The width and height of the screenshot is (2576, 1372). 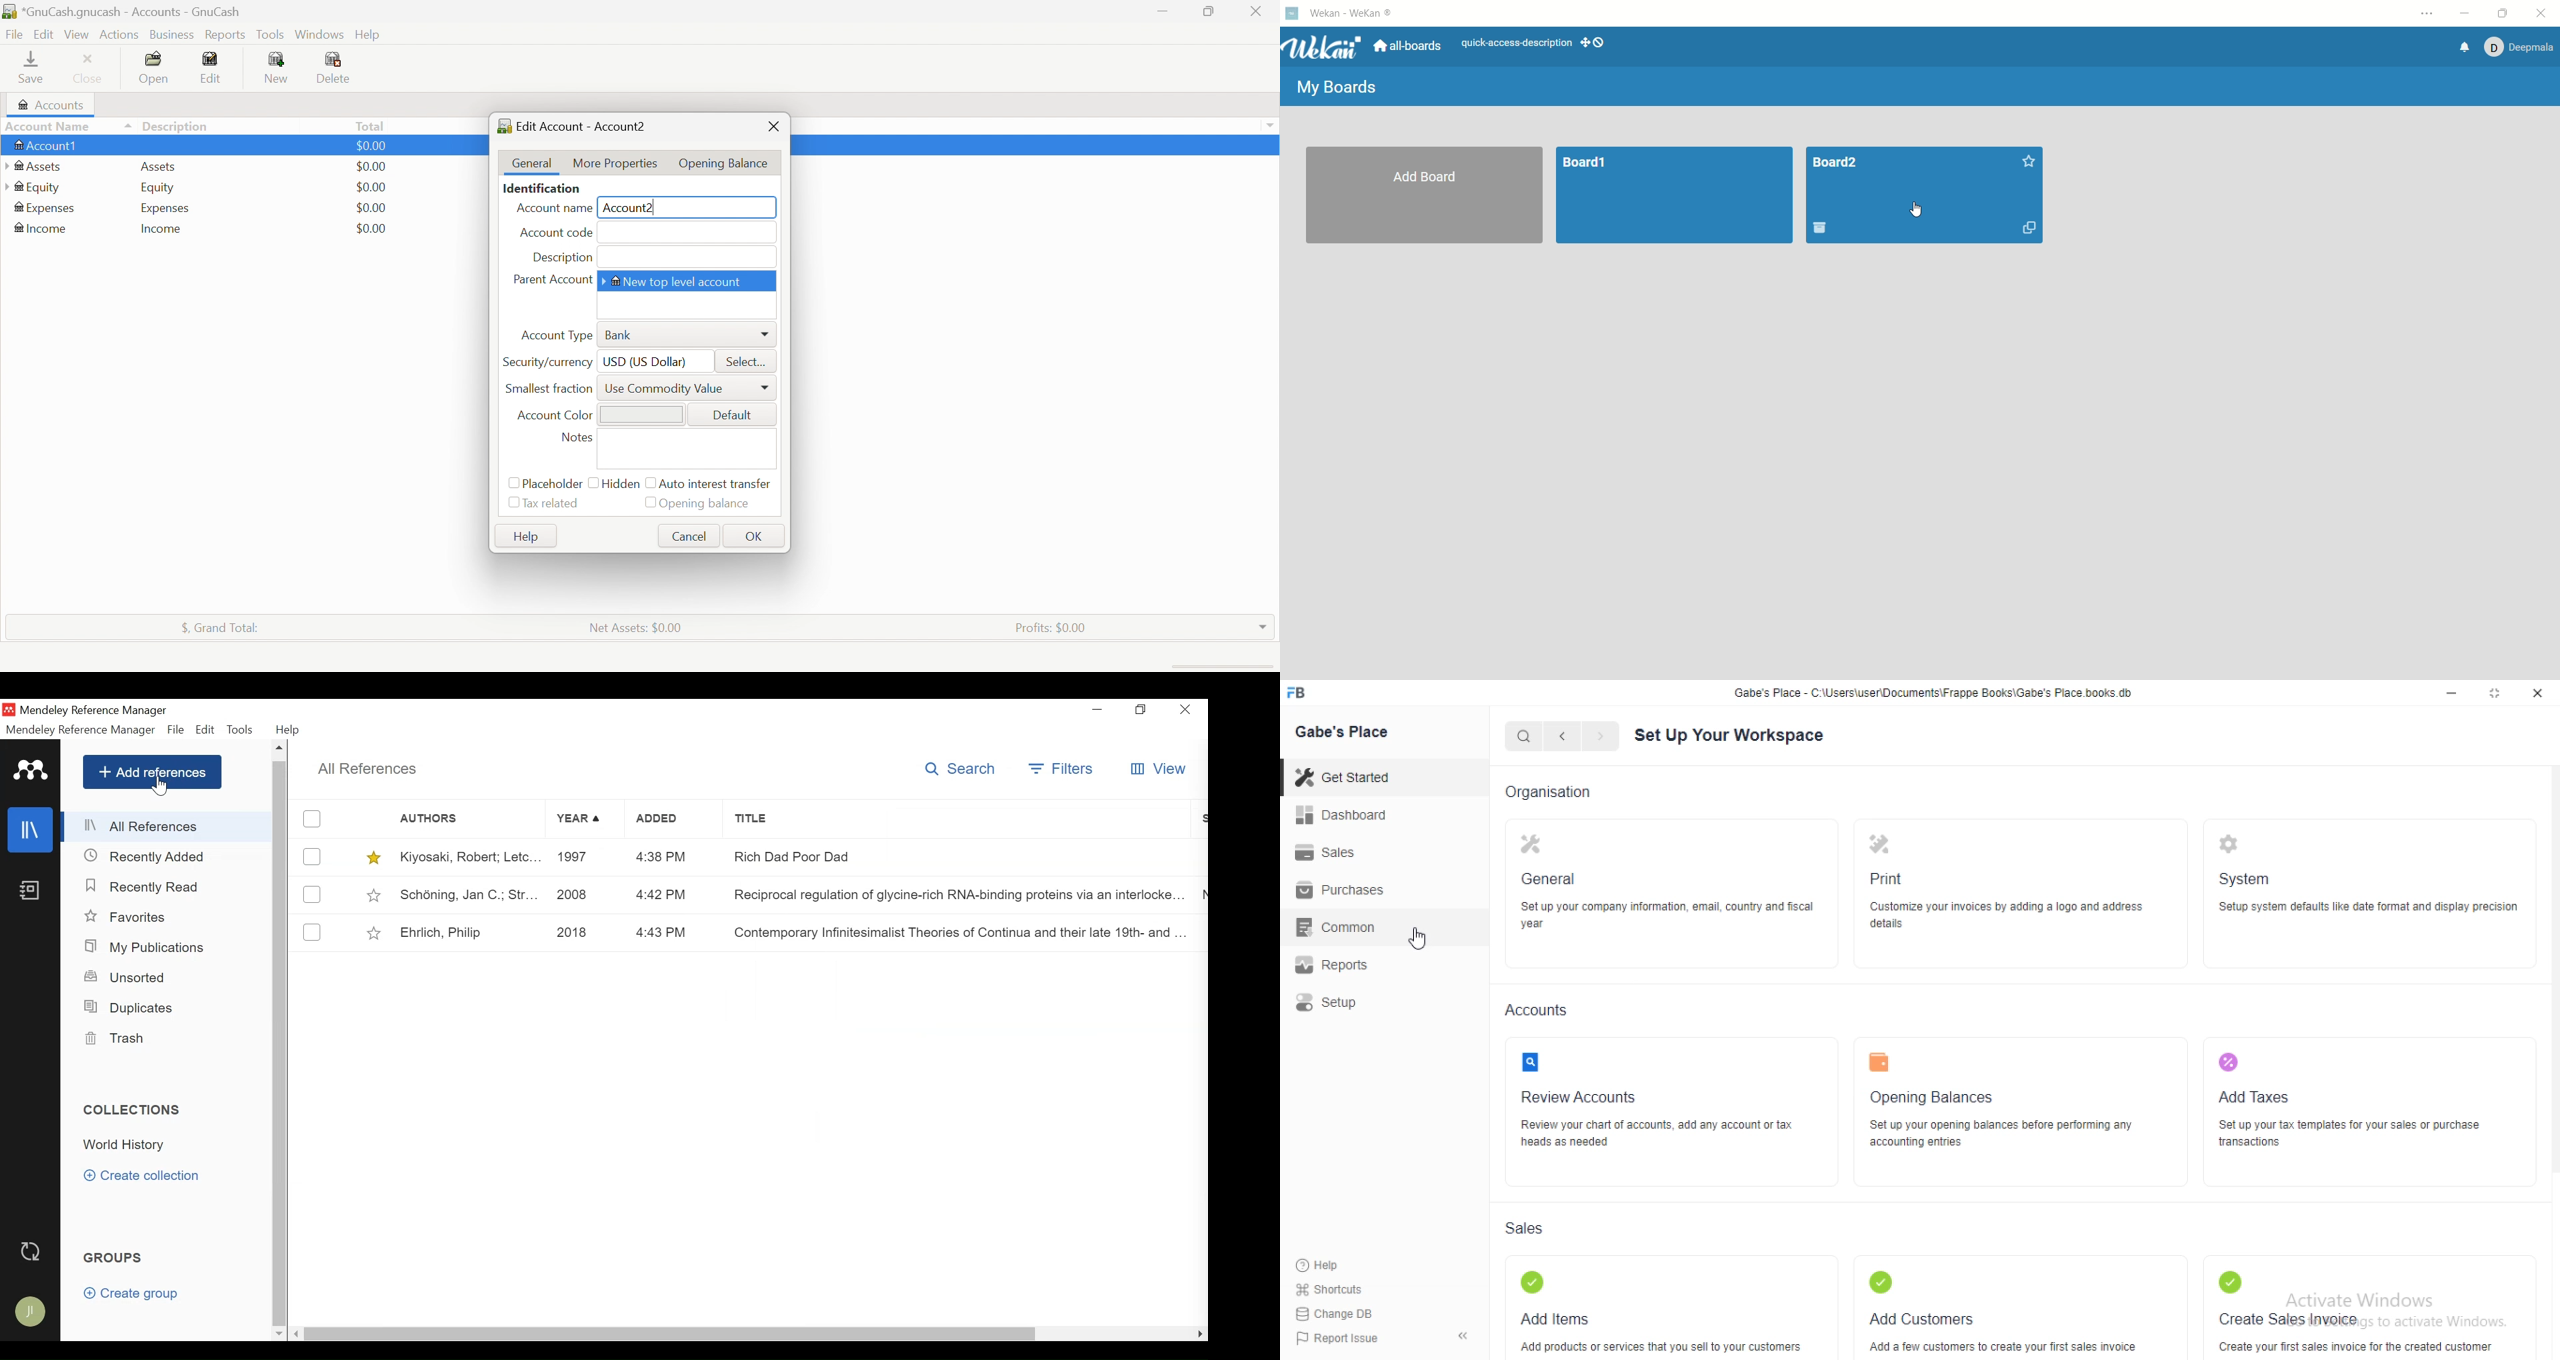 I want to click on Close, so click(x=1254, y=11).